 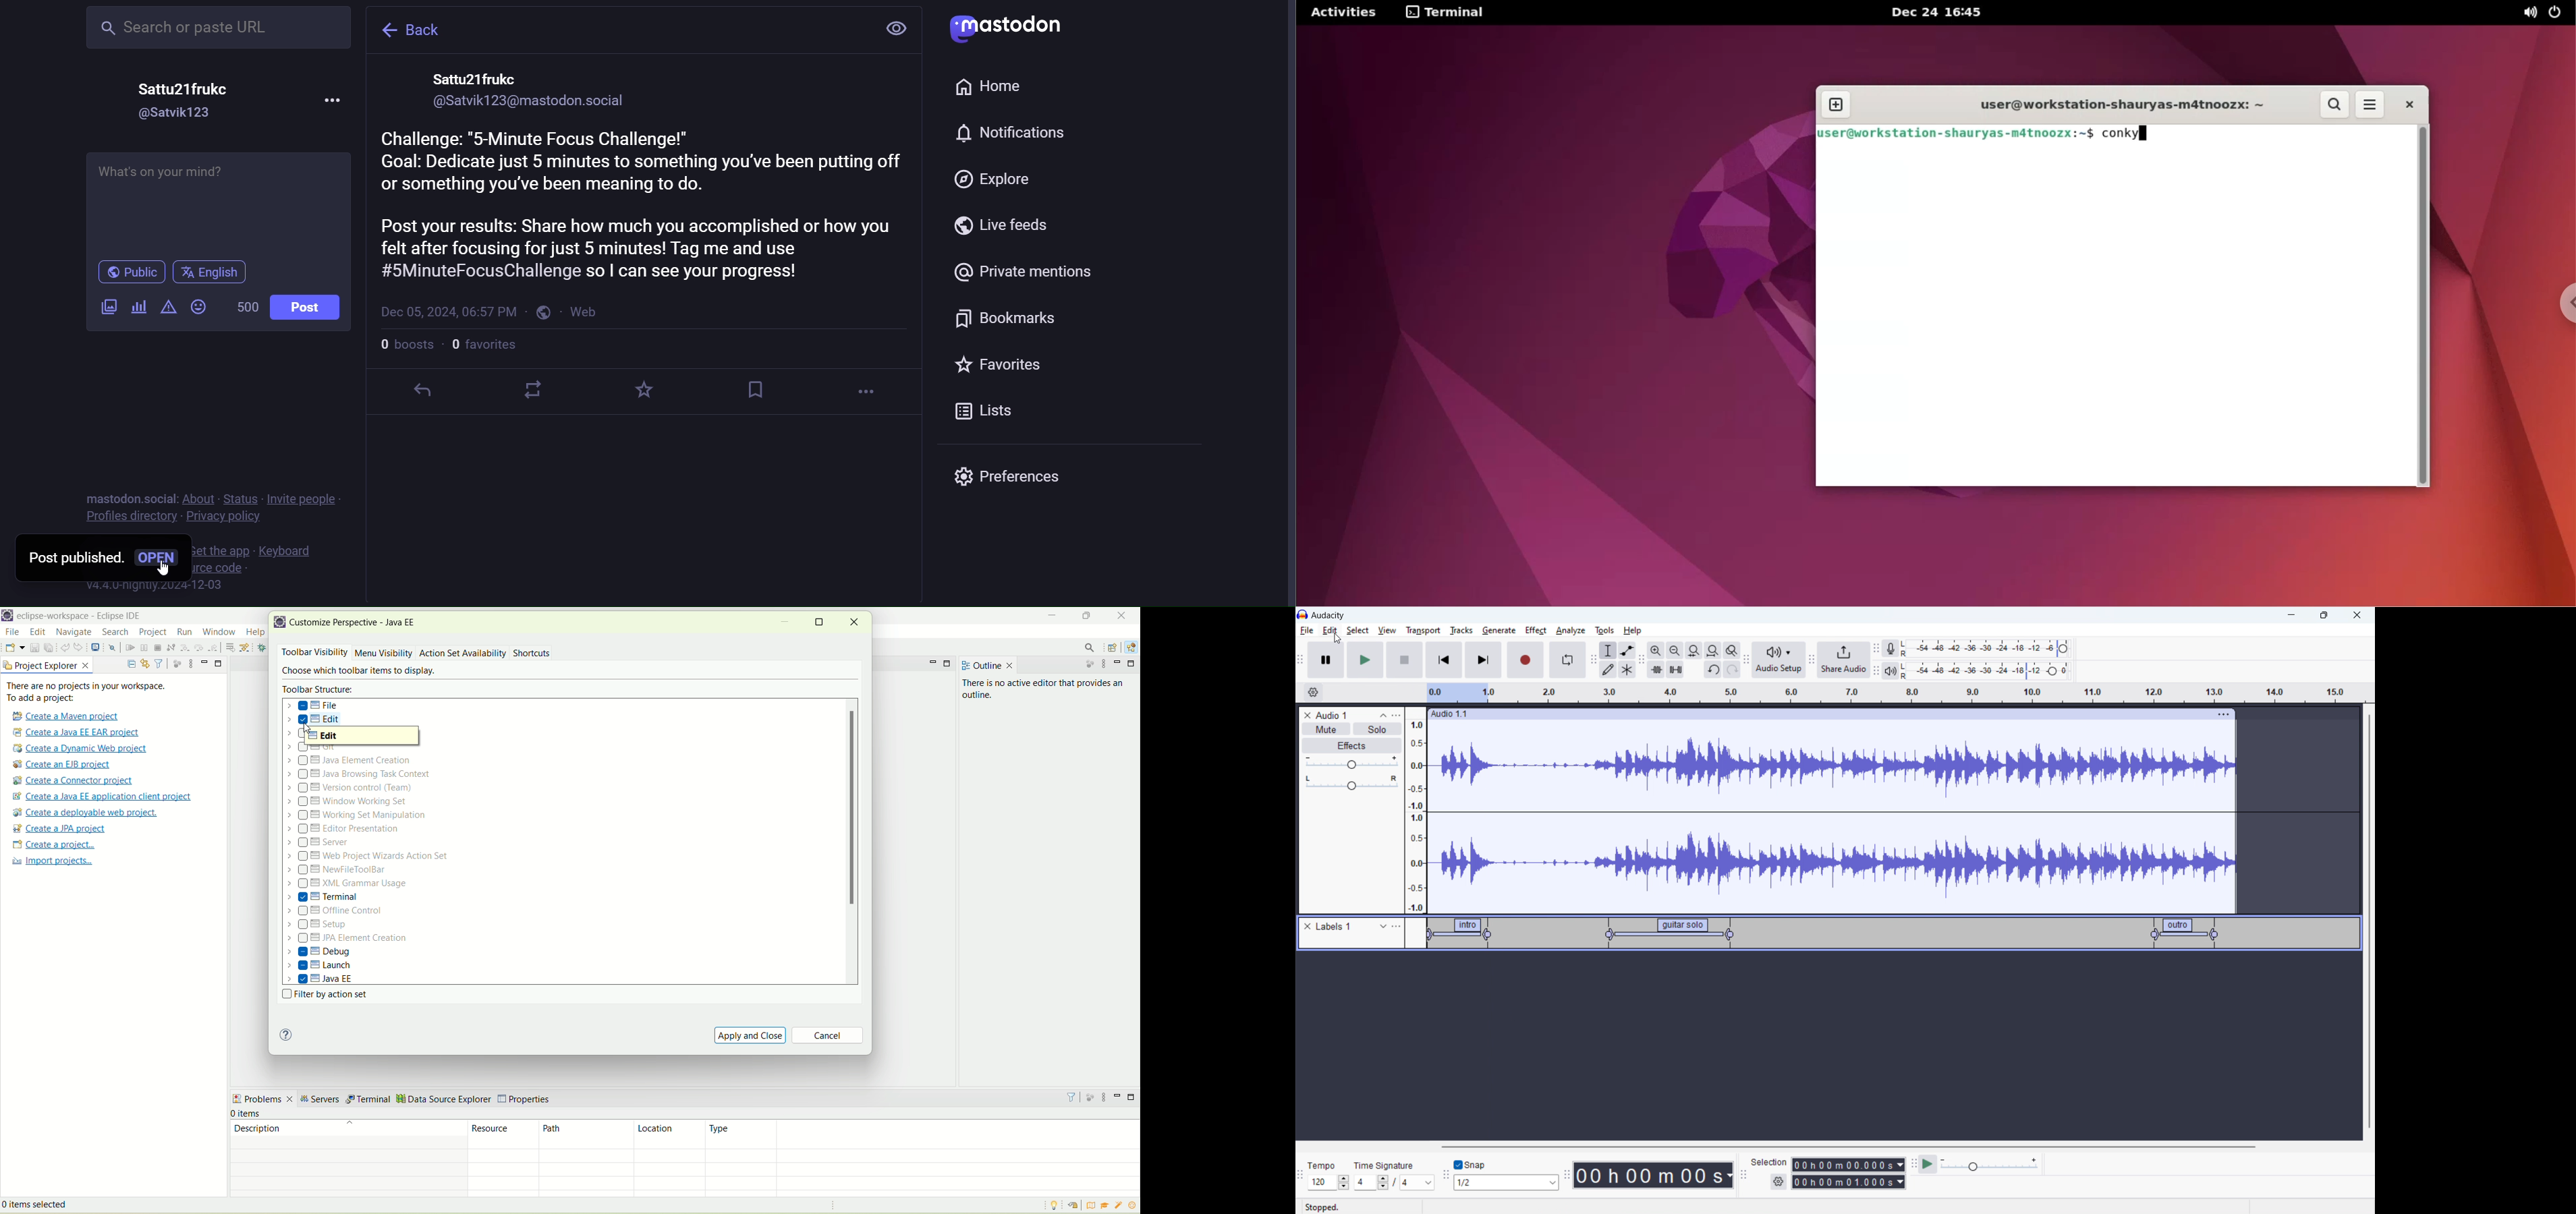 What do you see at coordinates (218, 26) in the screenshot?
I see `search` at bounding box center [218, 26].